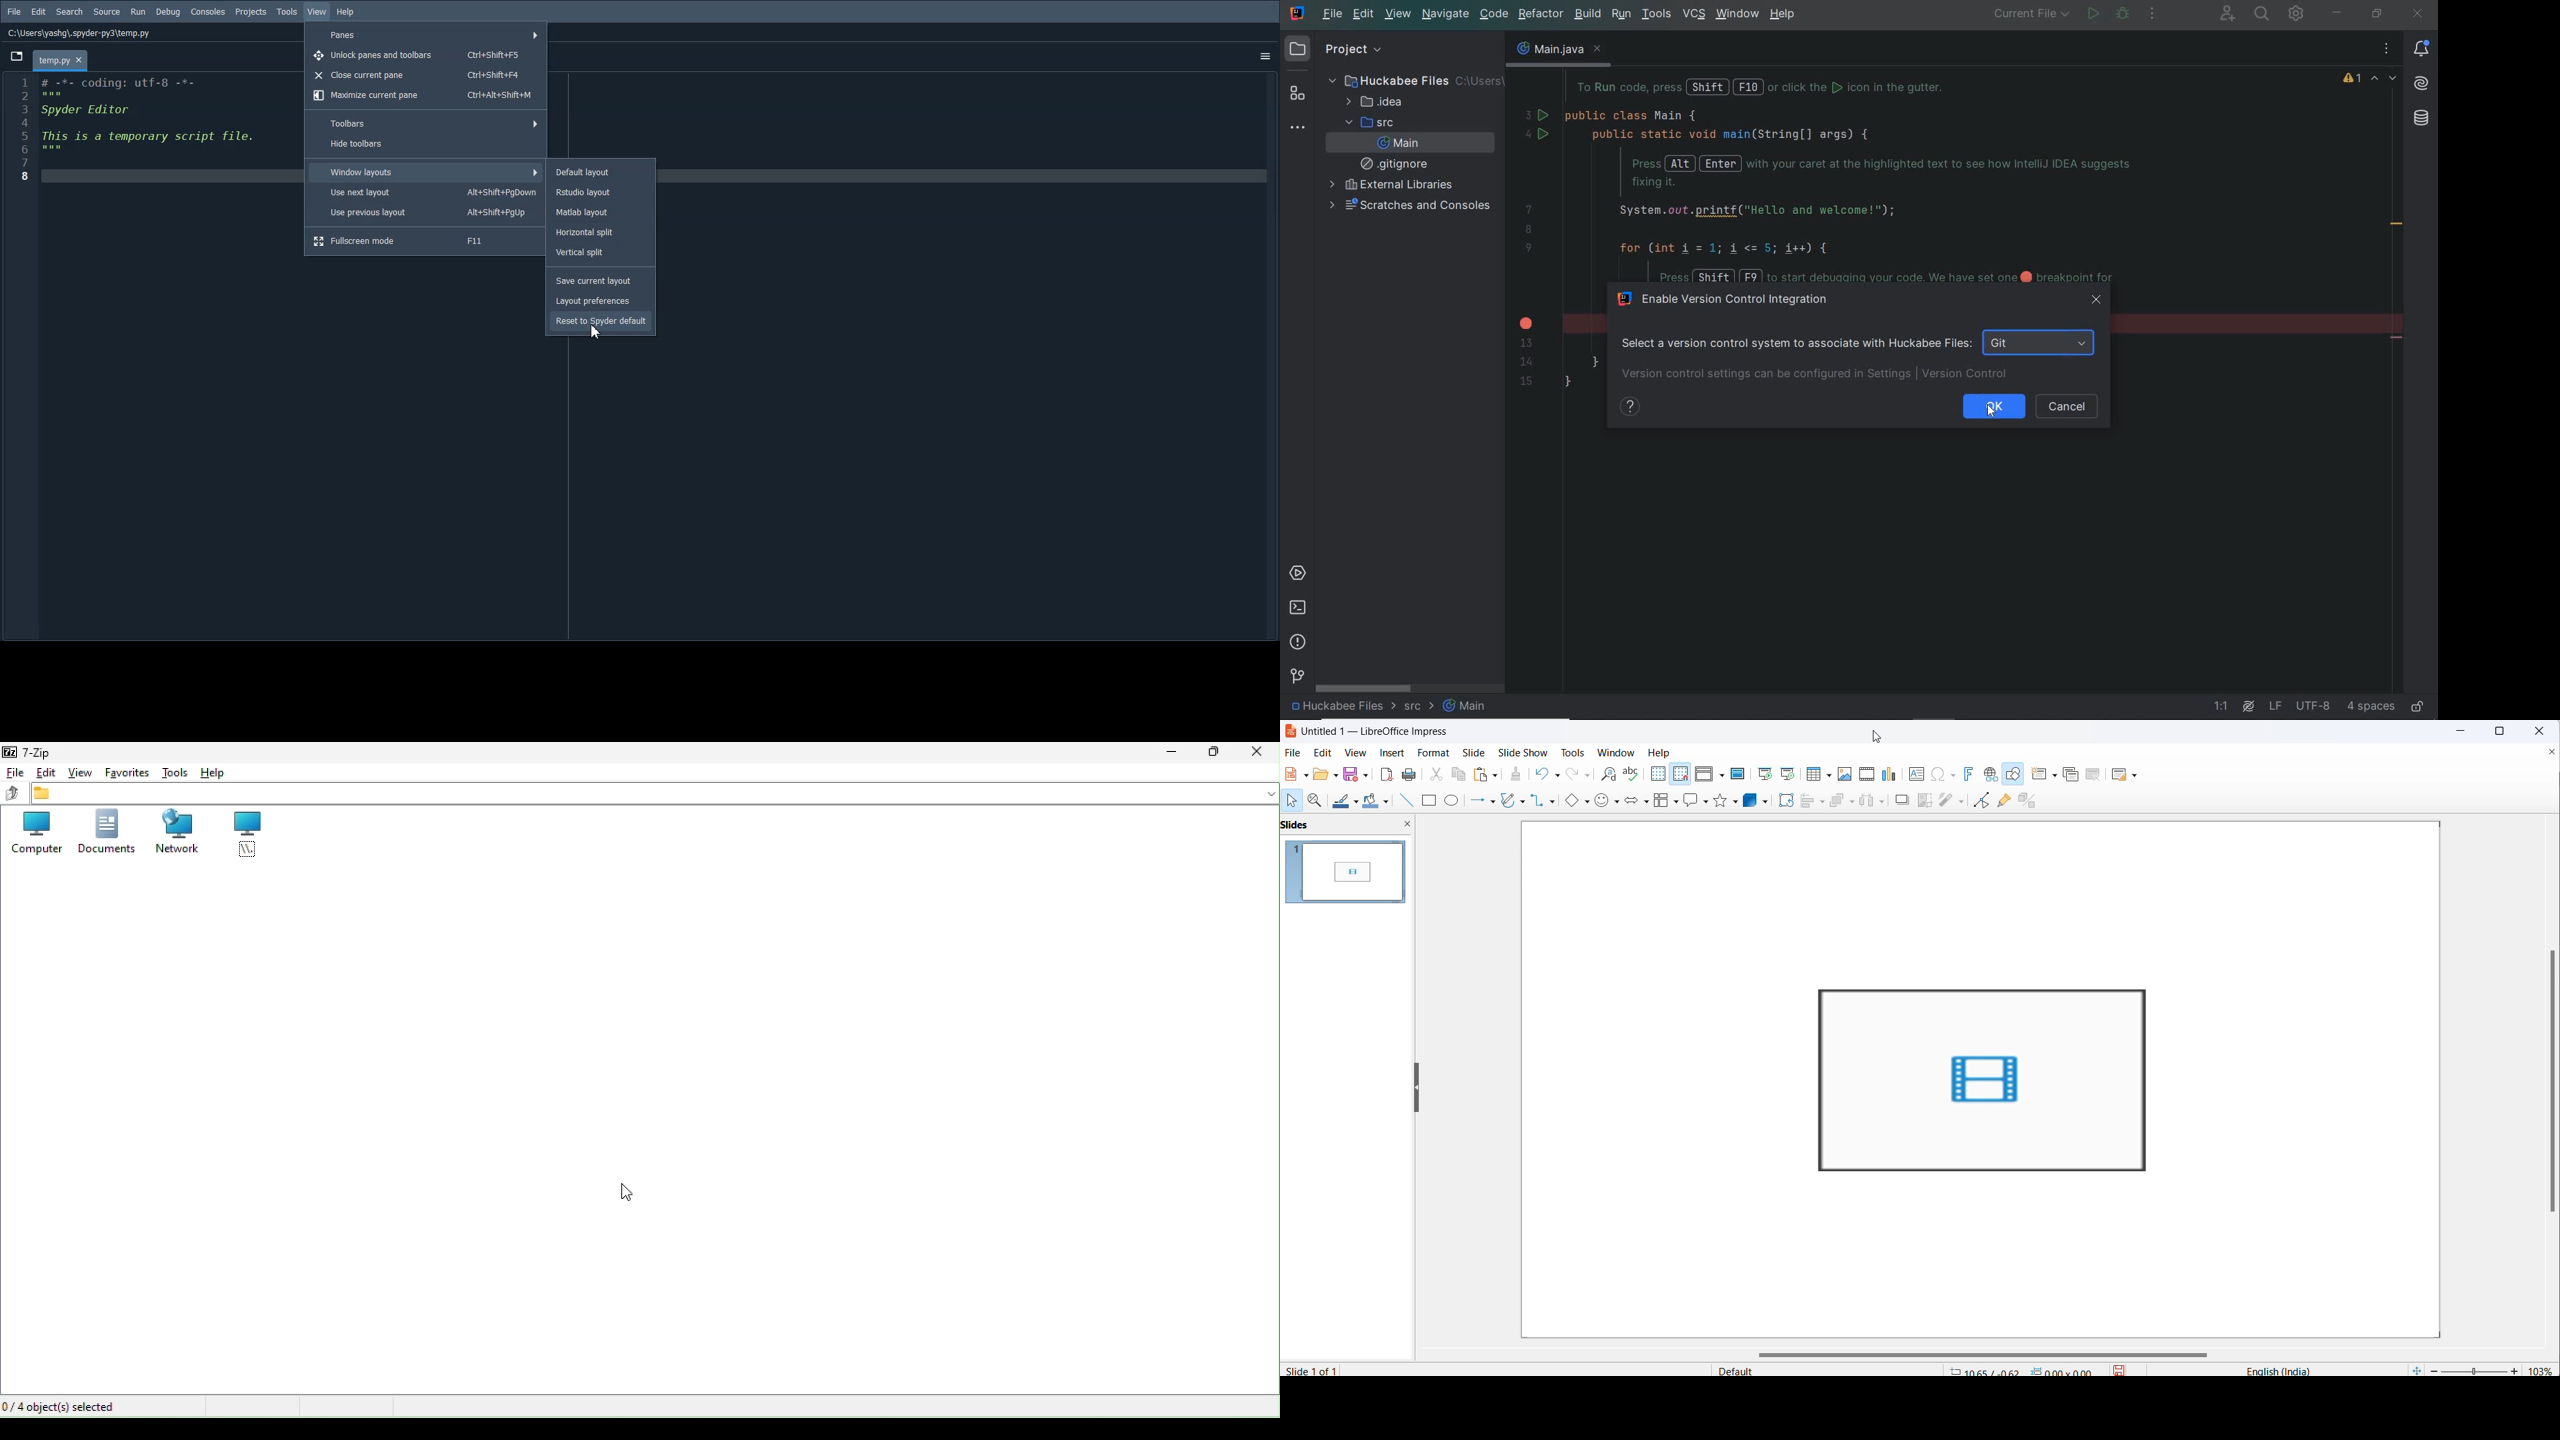 This screenshot has height=1456, width=2576. Describe the element at coordinates (74, 1406) in the screenshot. I see `4 object selected` at that location.